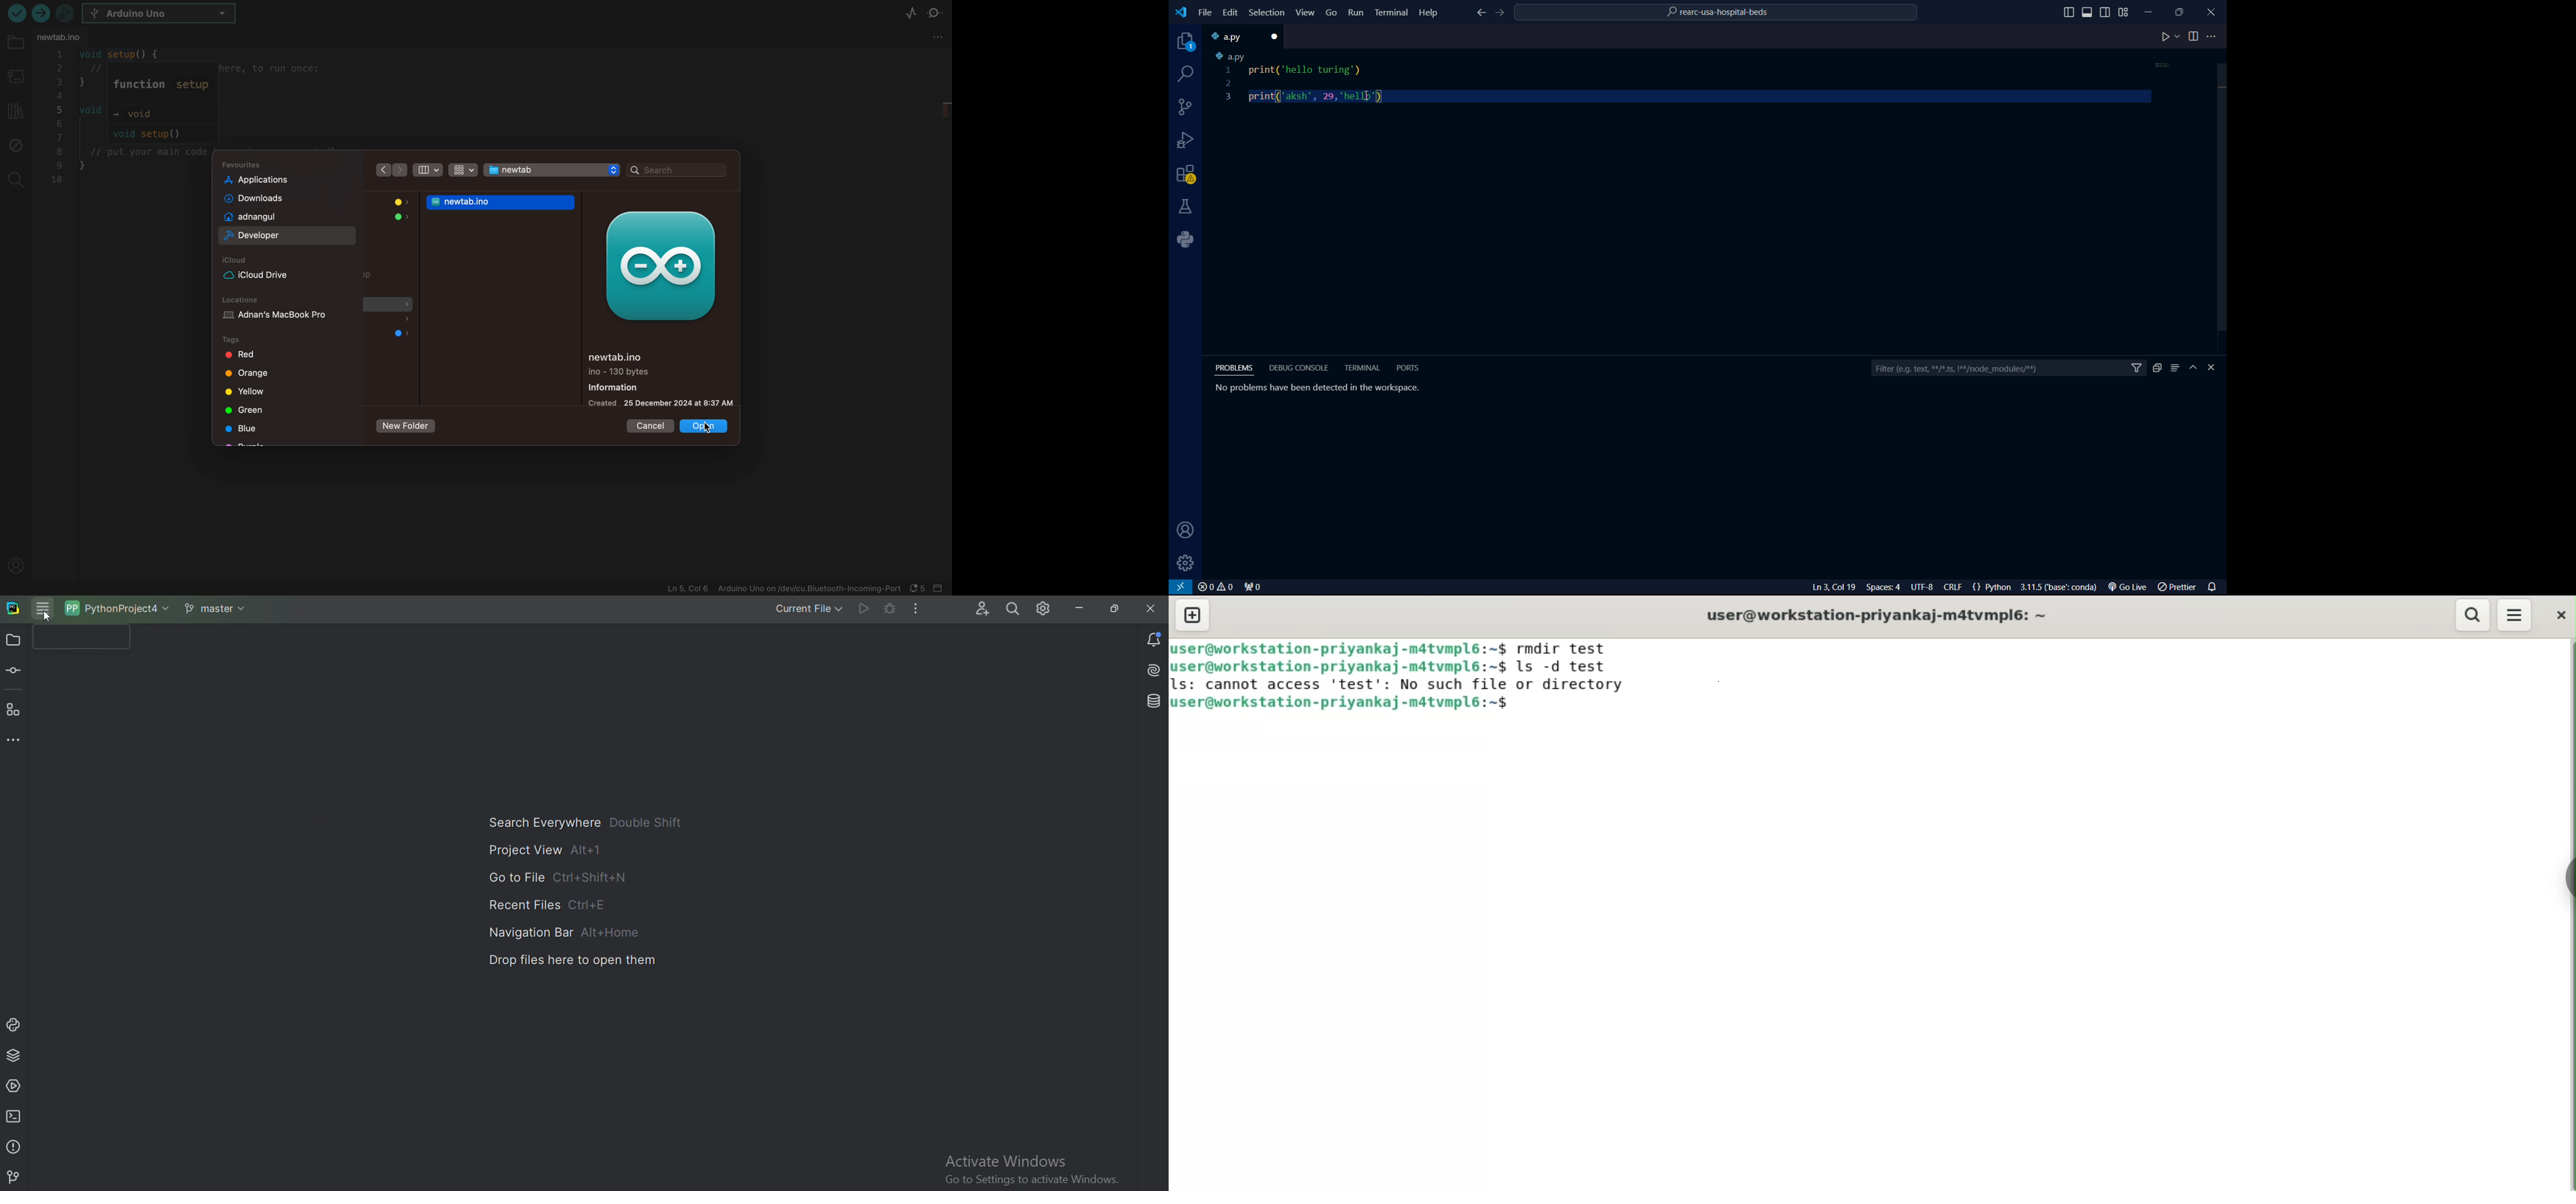 The width and height of the screenshot is (2576, 1204). What do you see at coordinates (1152, 702) in the screenshot?
I see `Database` at bounding box center [1152, 702].